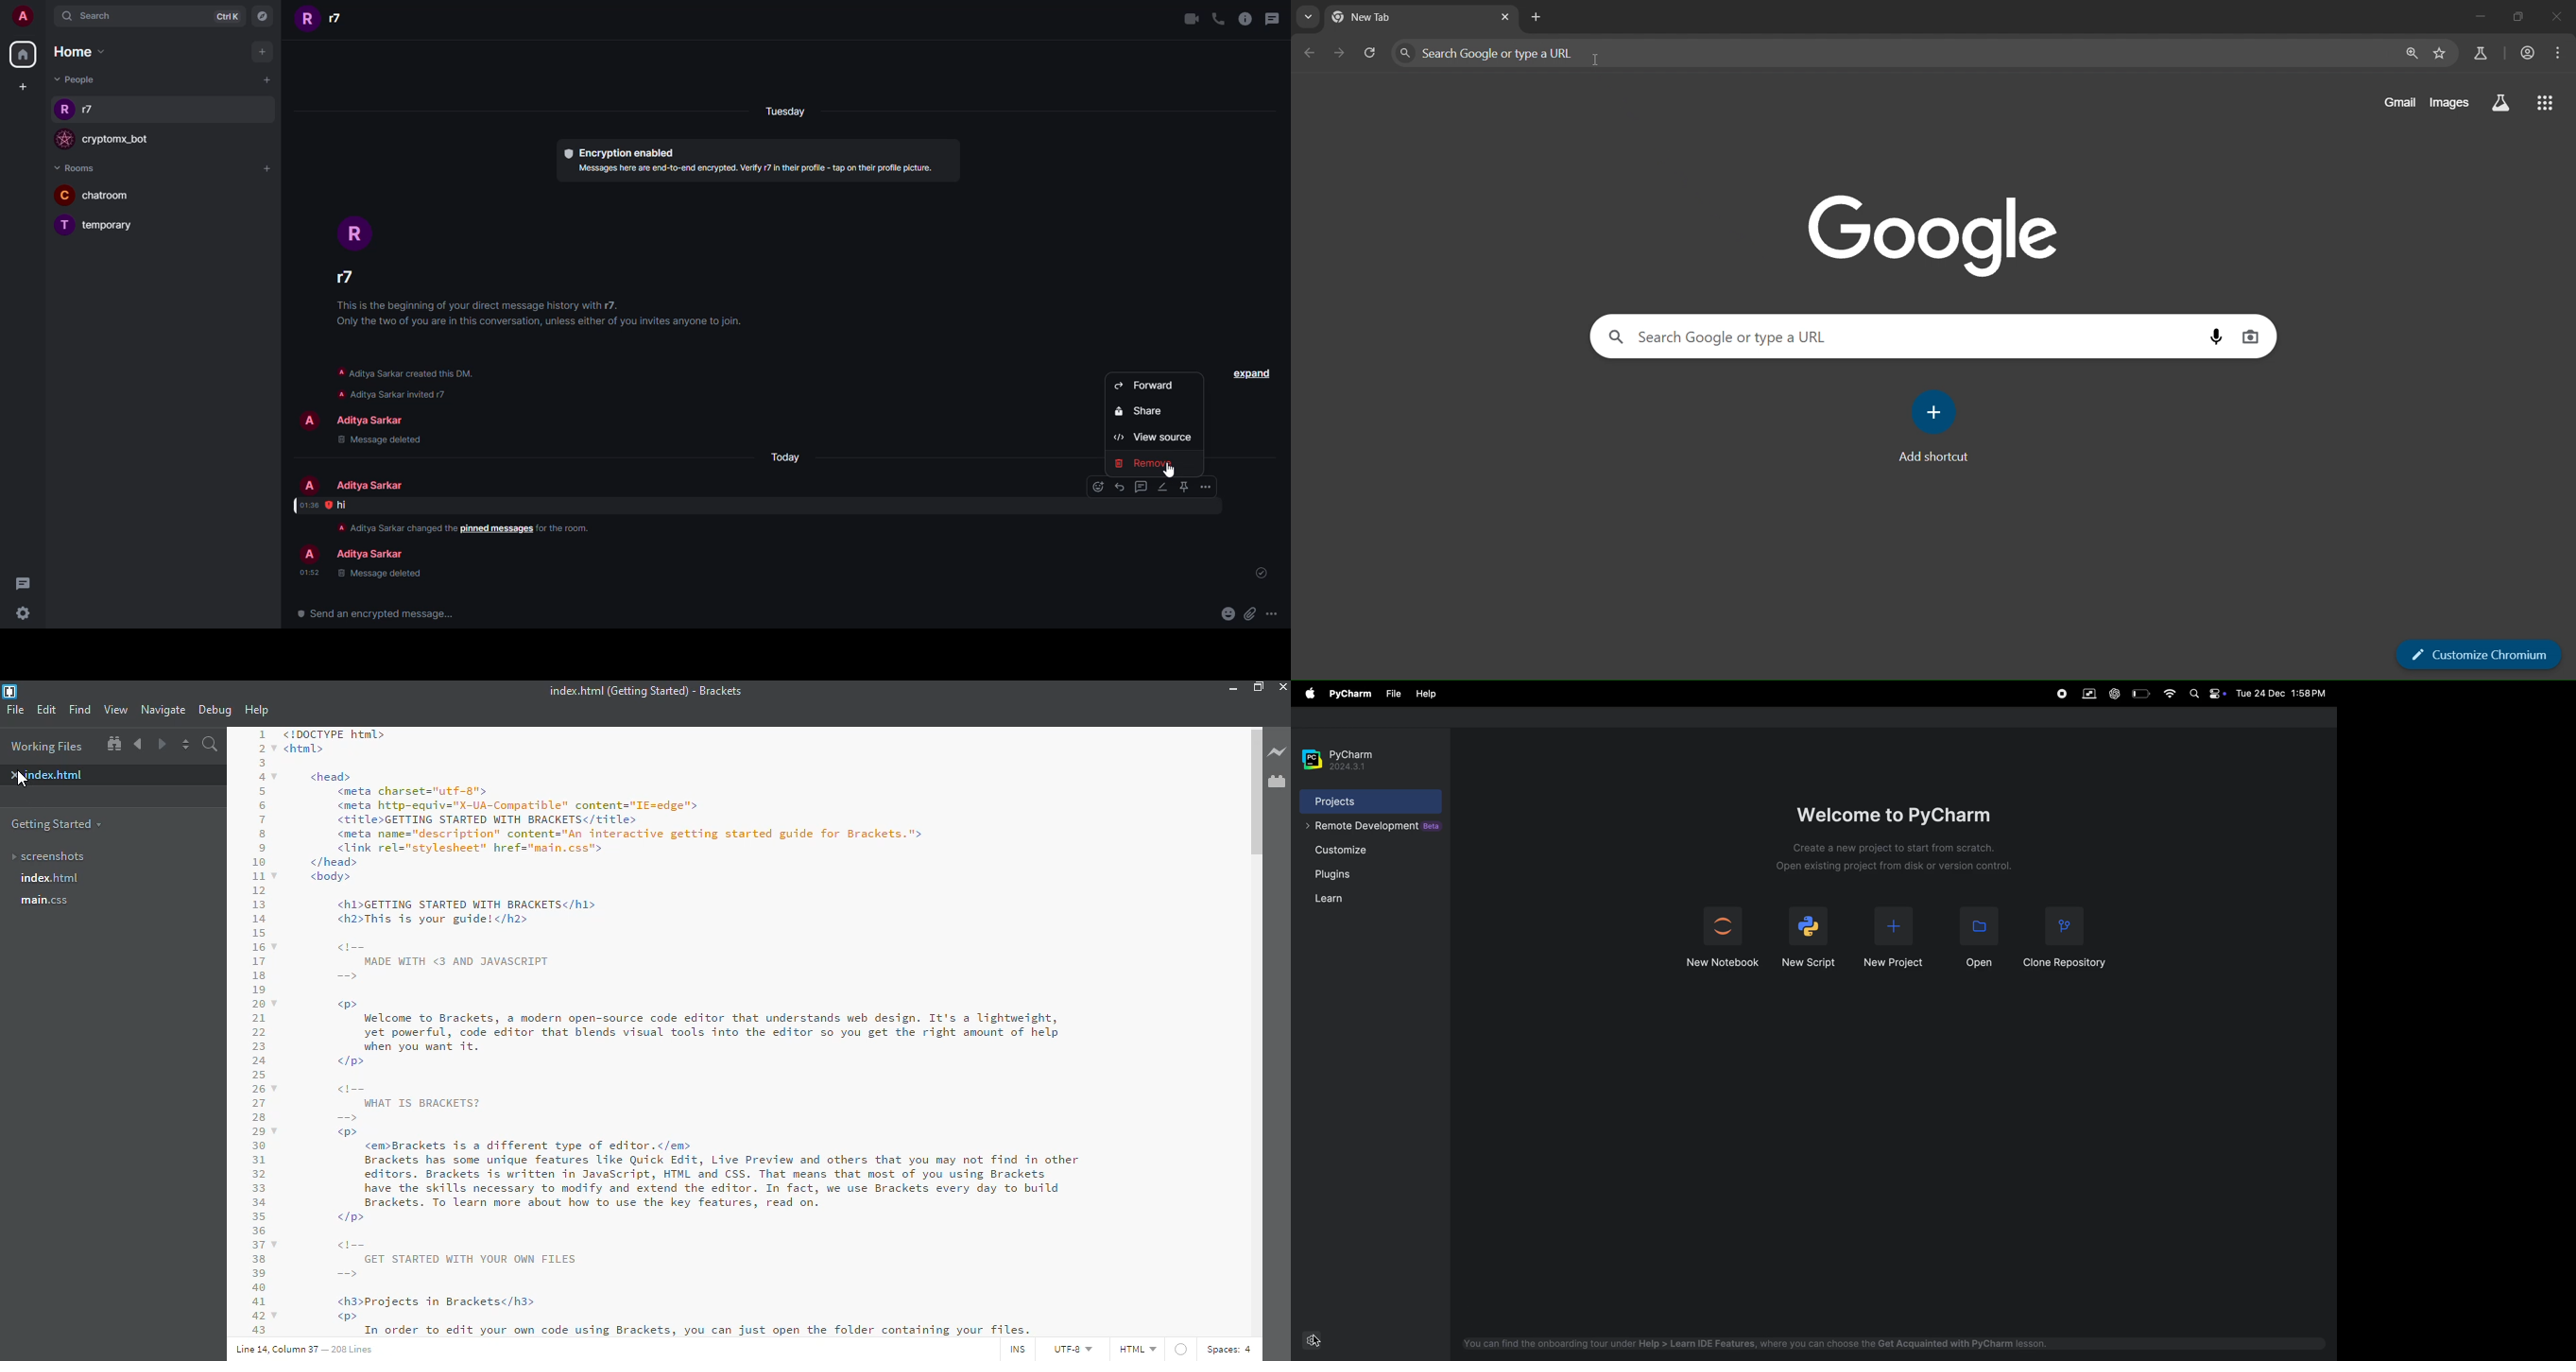 The height and width of the screenshot is (1372, 2576). Describe the element at coordinates (163, 711) in the screenshot. I see `navigate` at that location.